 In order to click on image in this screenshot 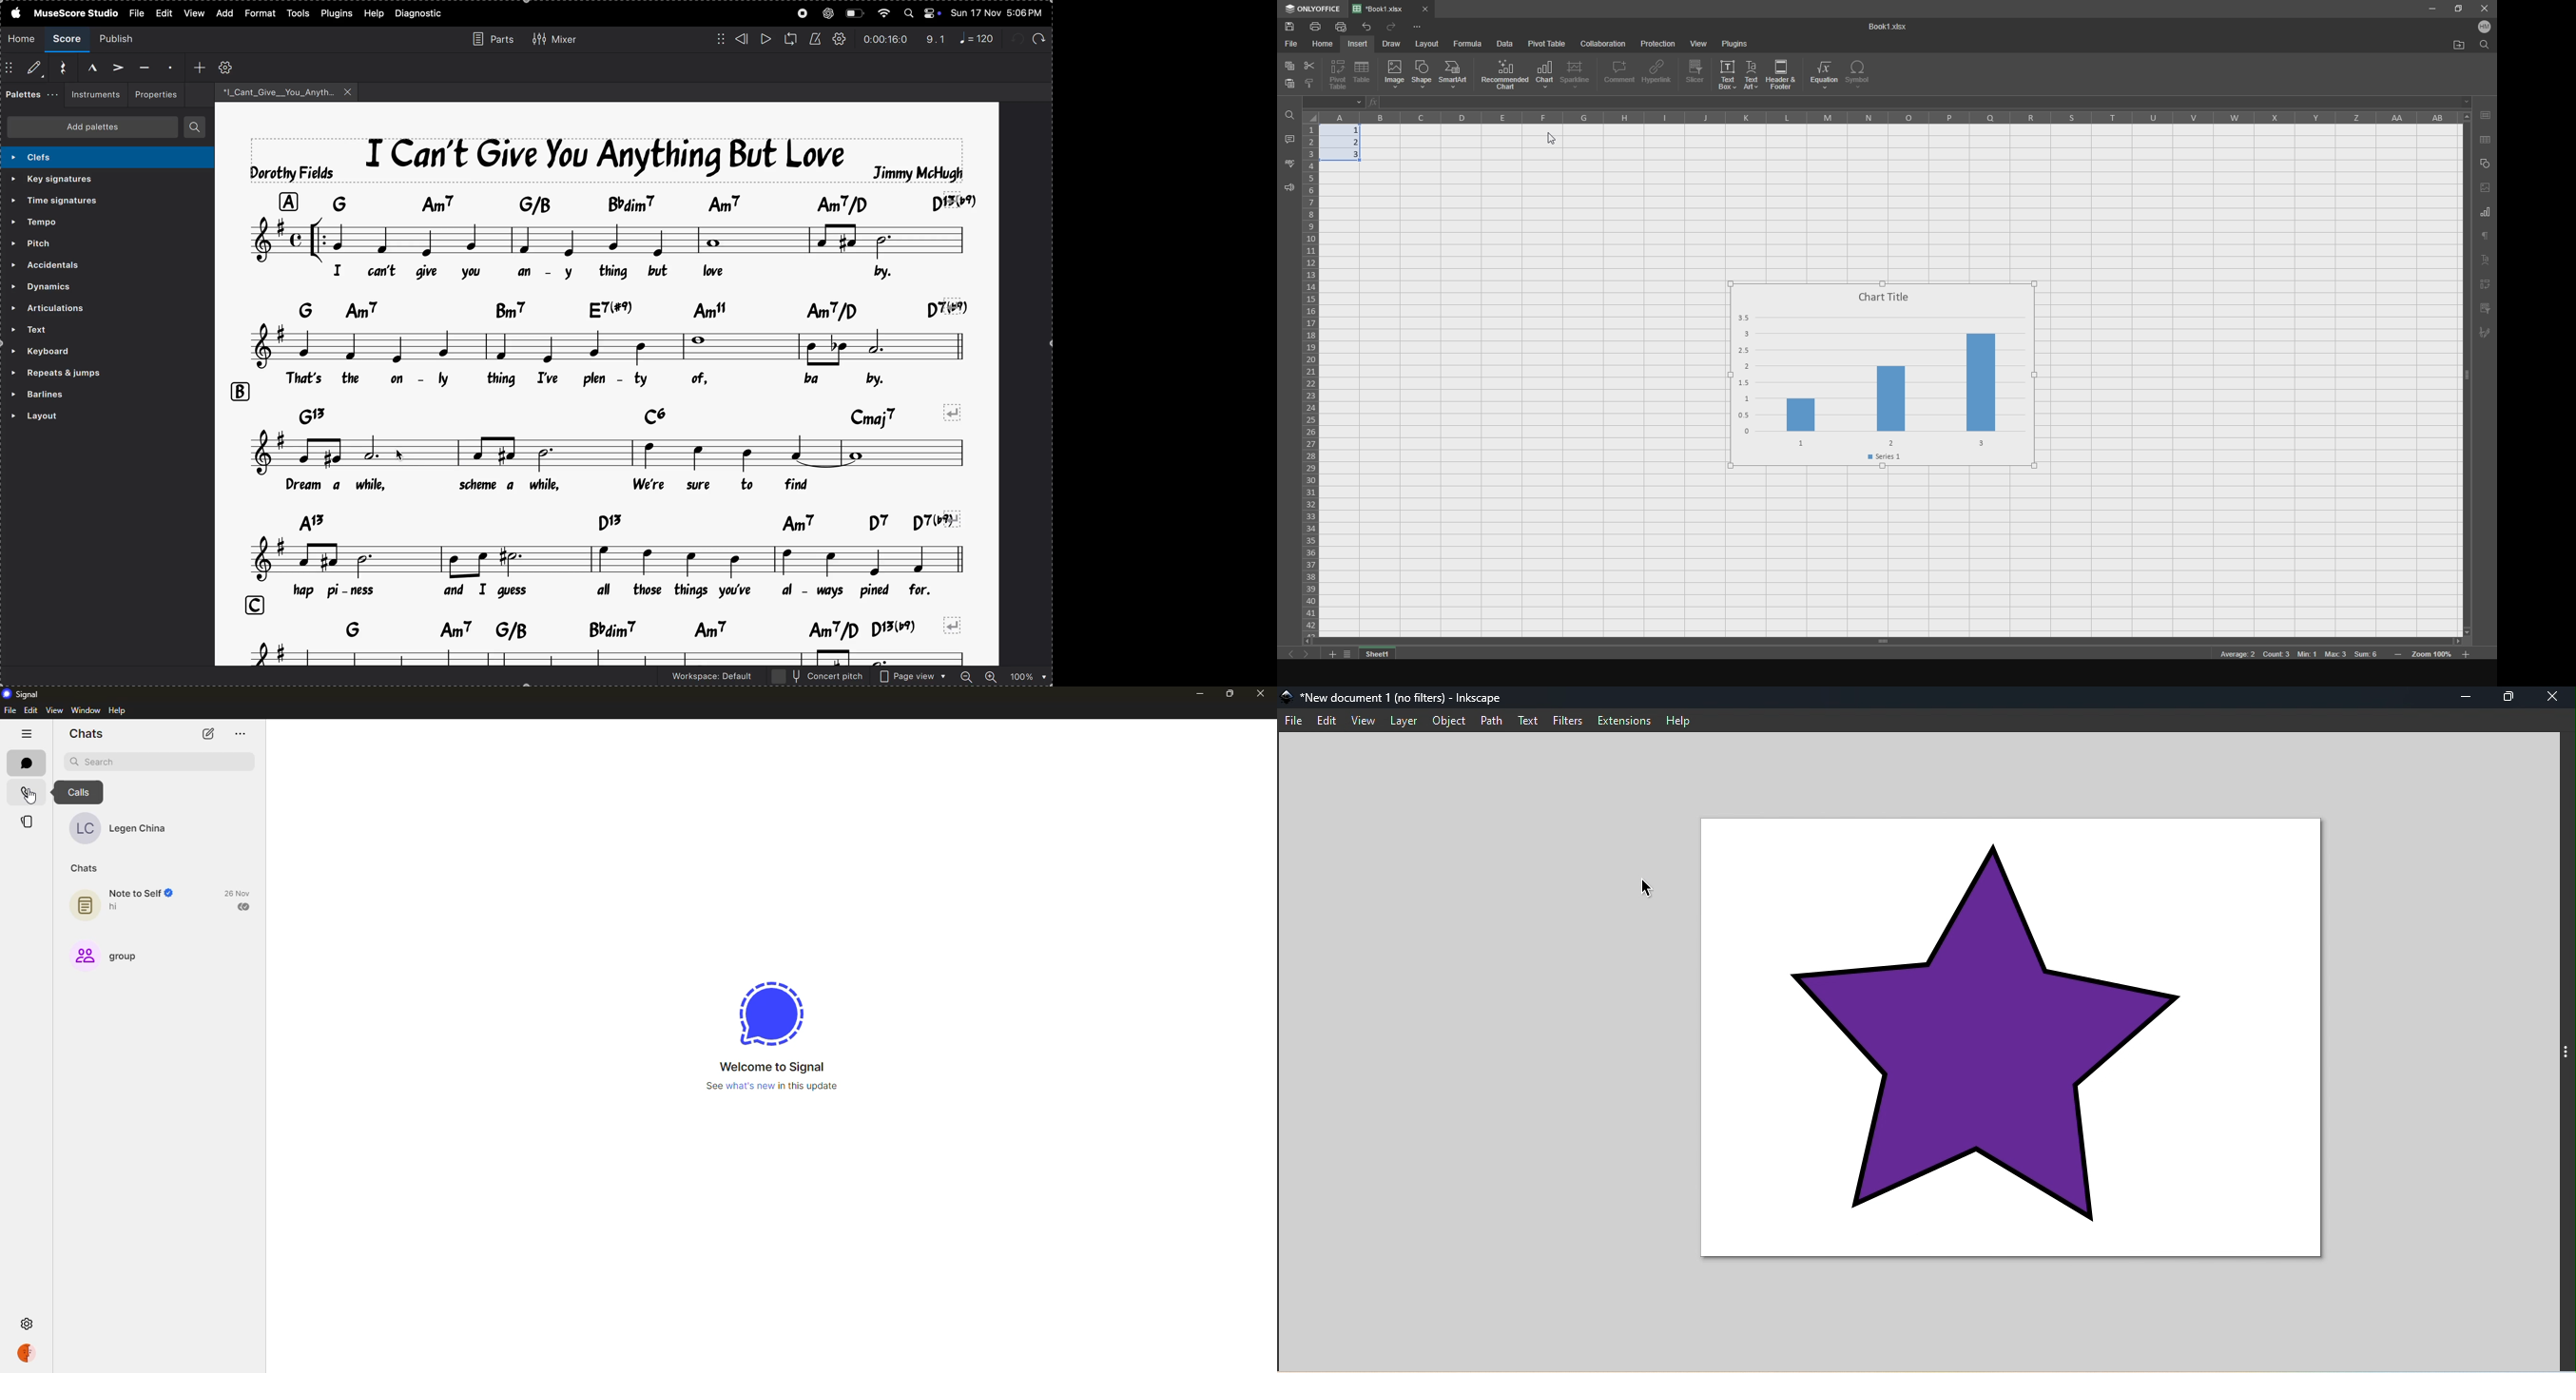, I will do `click(1392, 76)`.